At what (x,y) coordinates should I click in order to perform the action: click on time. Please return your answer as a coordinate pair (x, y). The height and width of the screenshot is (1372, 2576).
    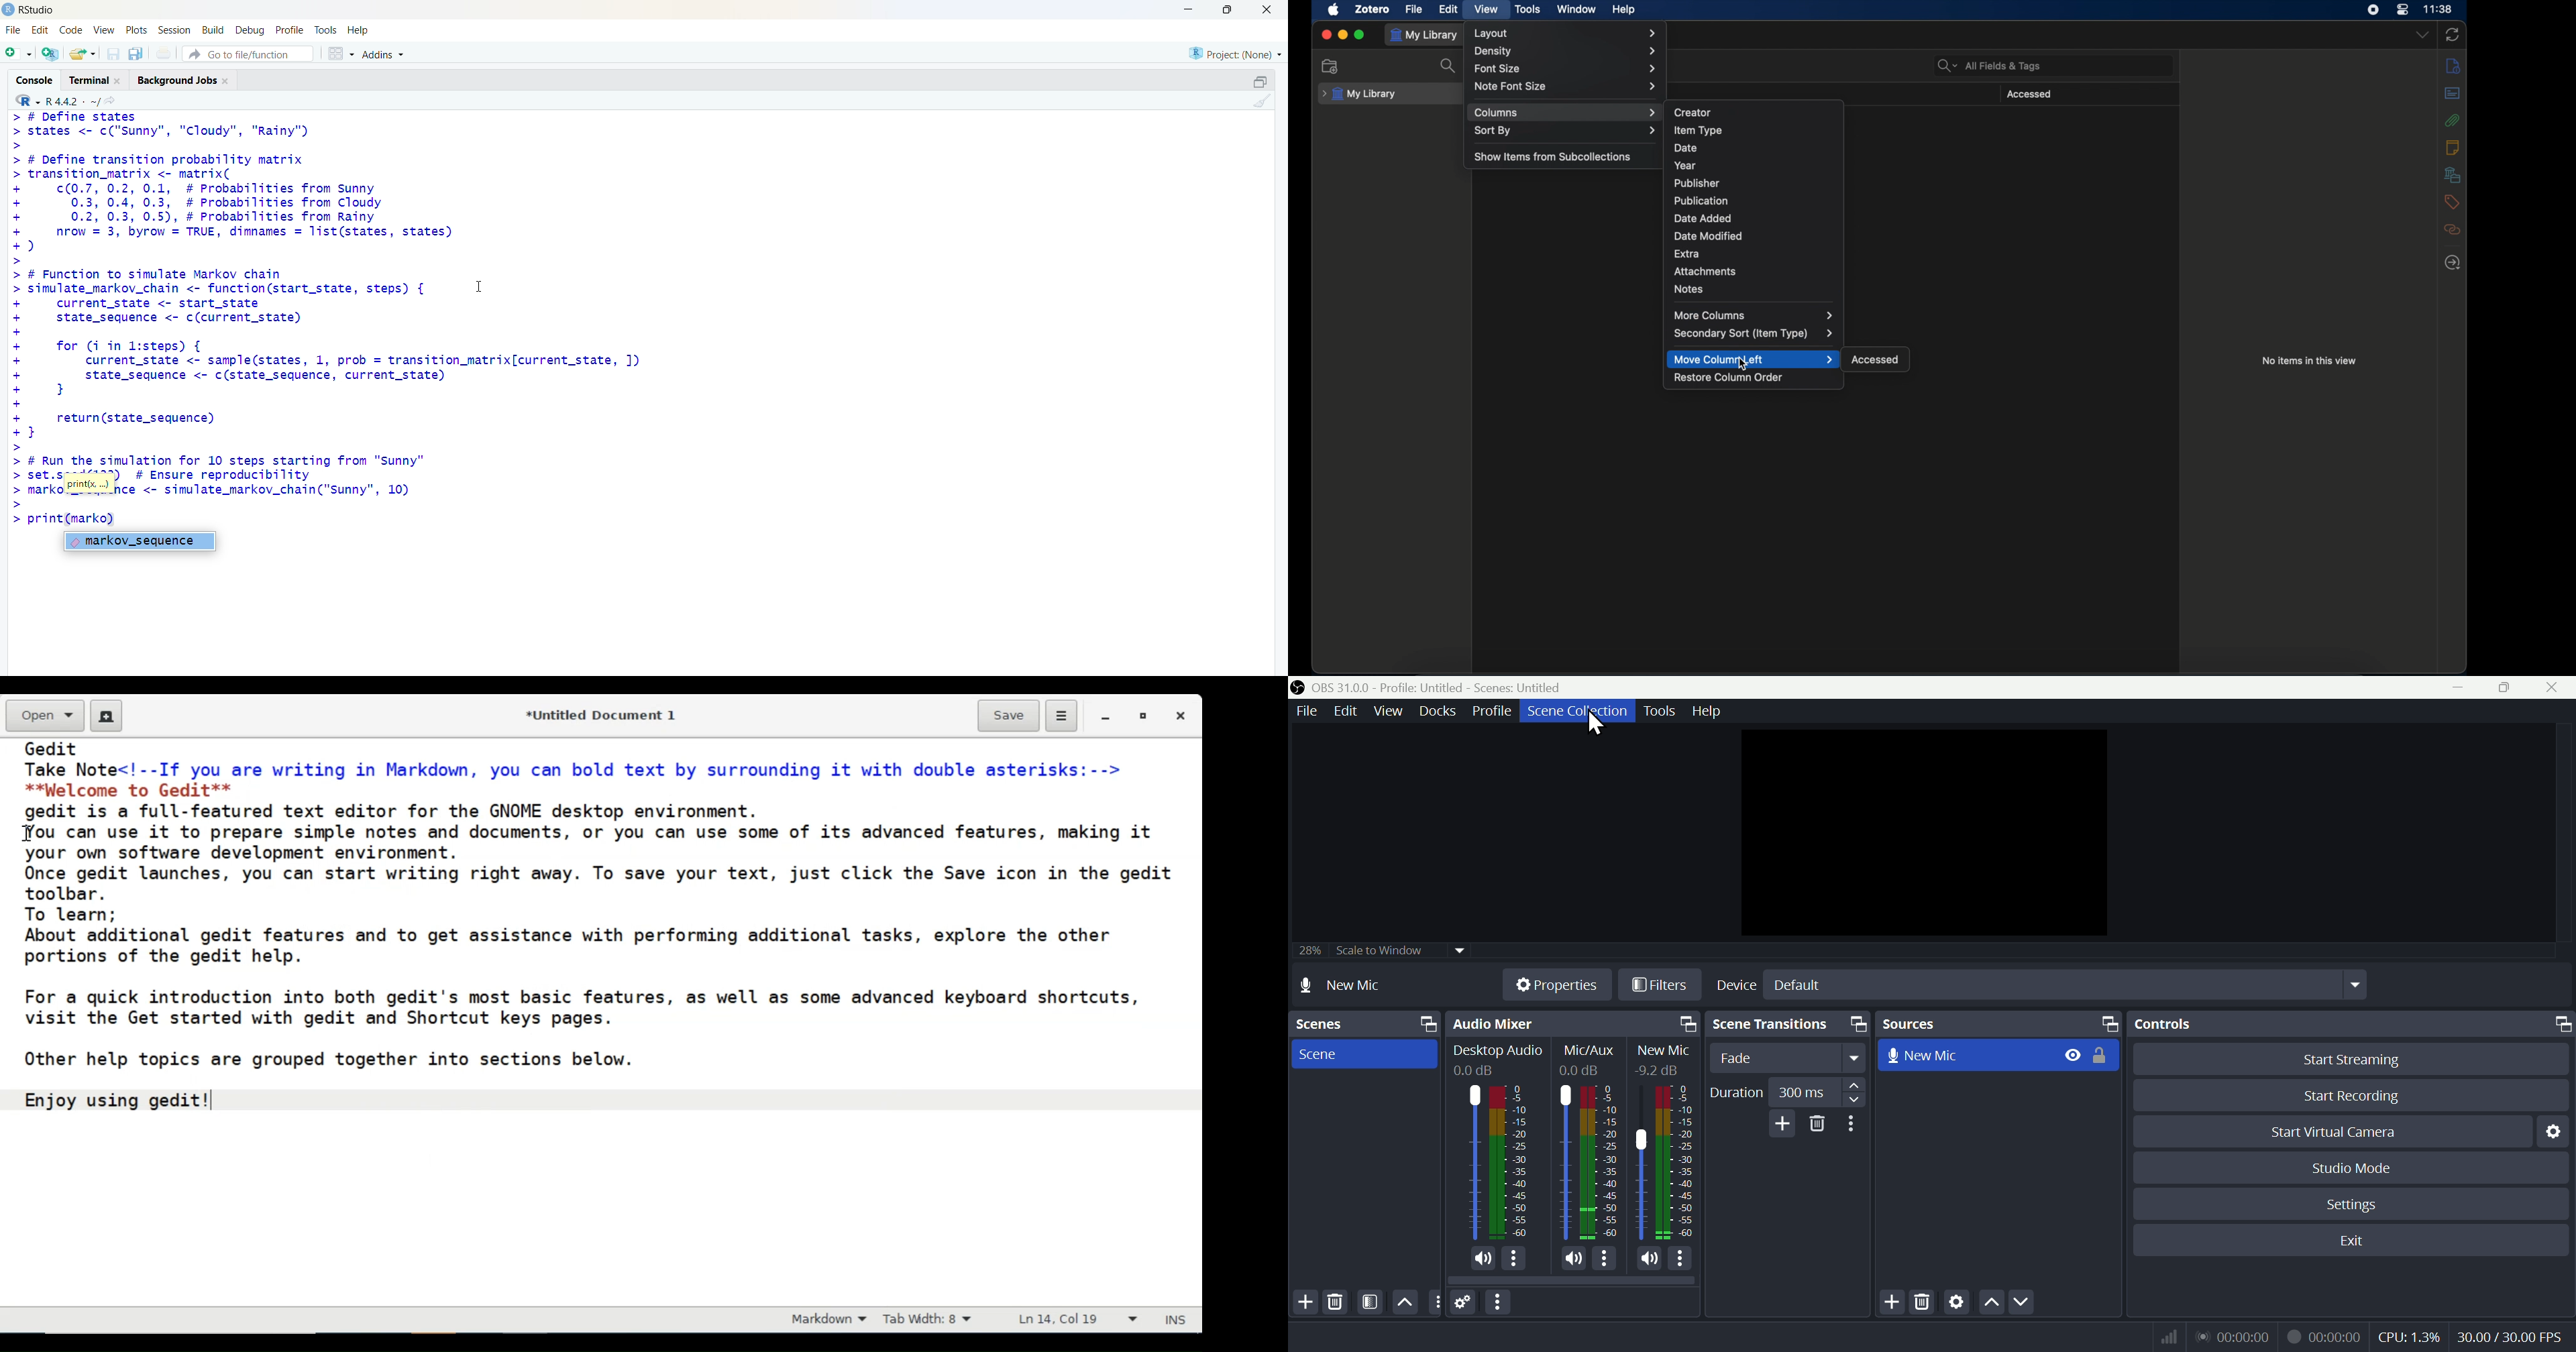
    Looking at the image, I should click on (2438, 9).